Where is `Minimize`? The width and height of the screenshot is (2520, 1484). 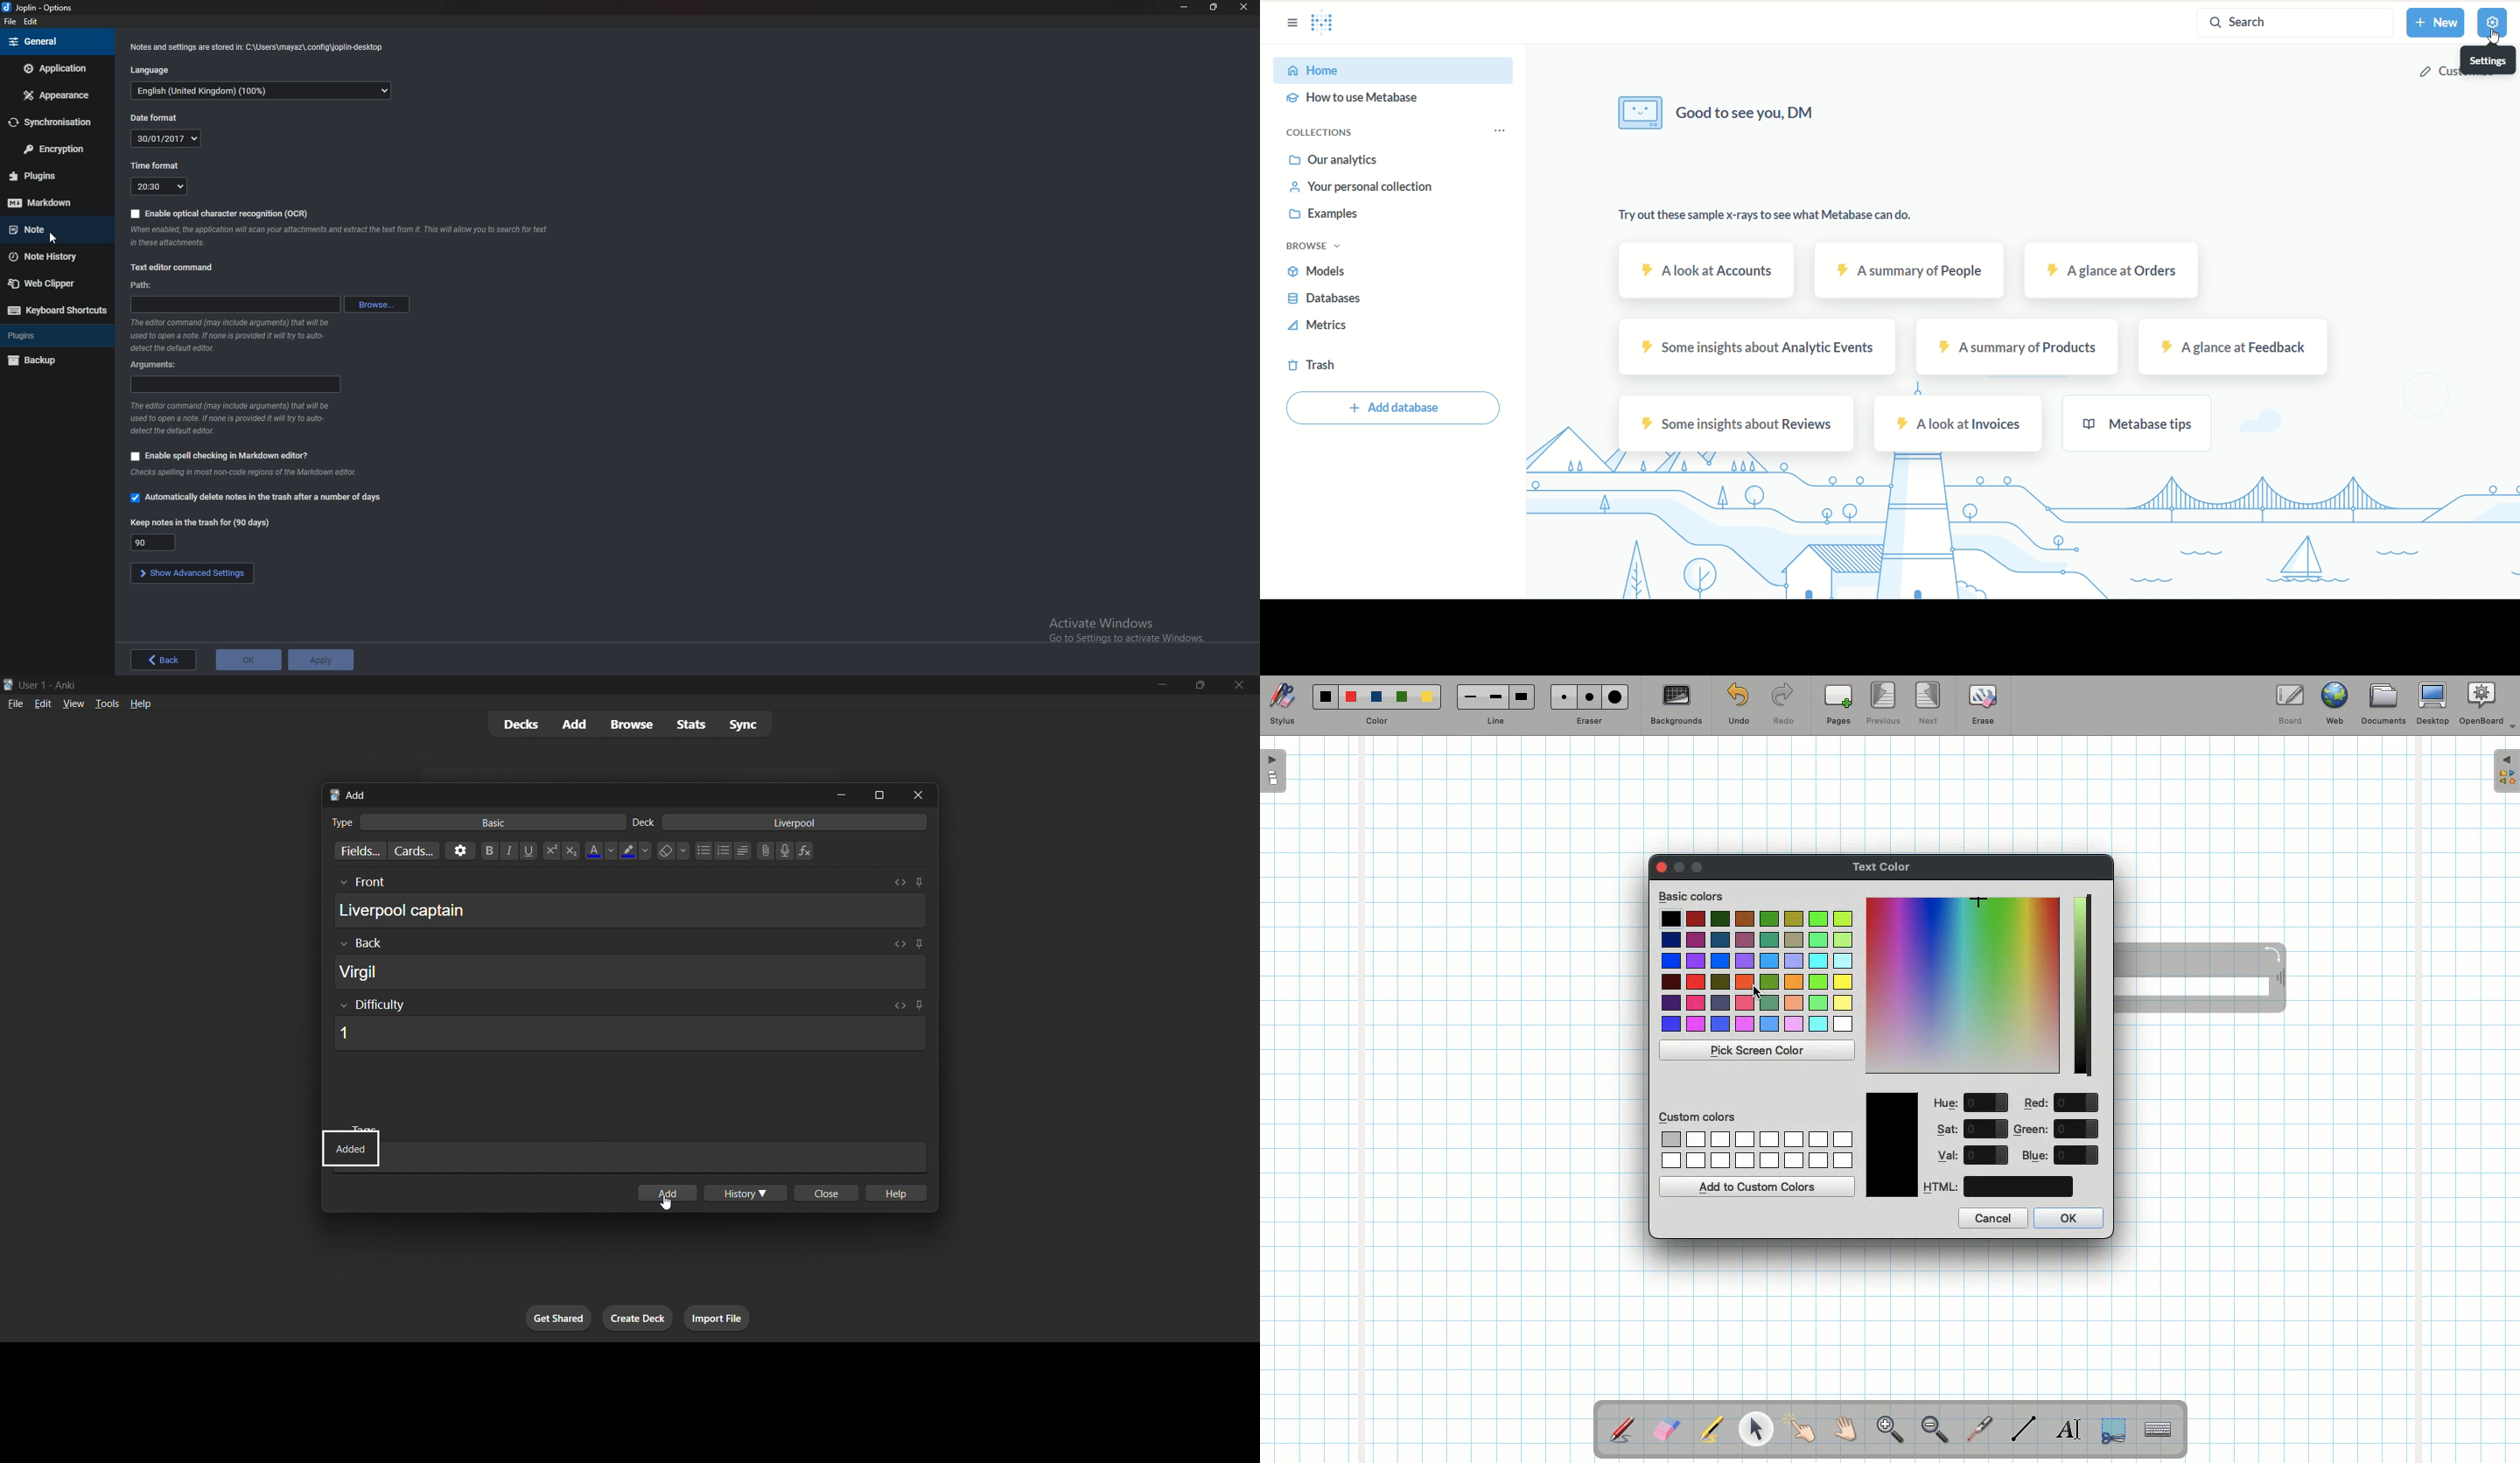
Minimize is located at coordinates (1183, 7).